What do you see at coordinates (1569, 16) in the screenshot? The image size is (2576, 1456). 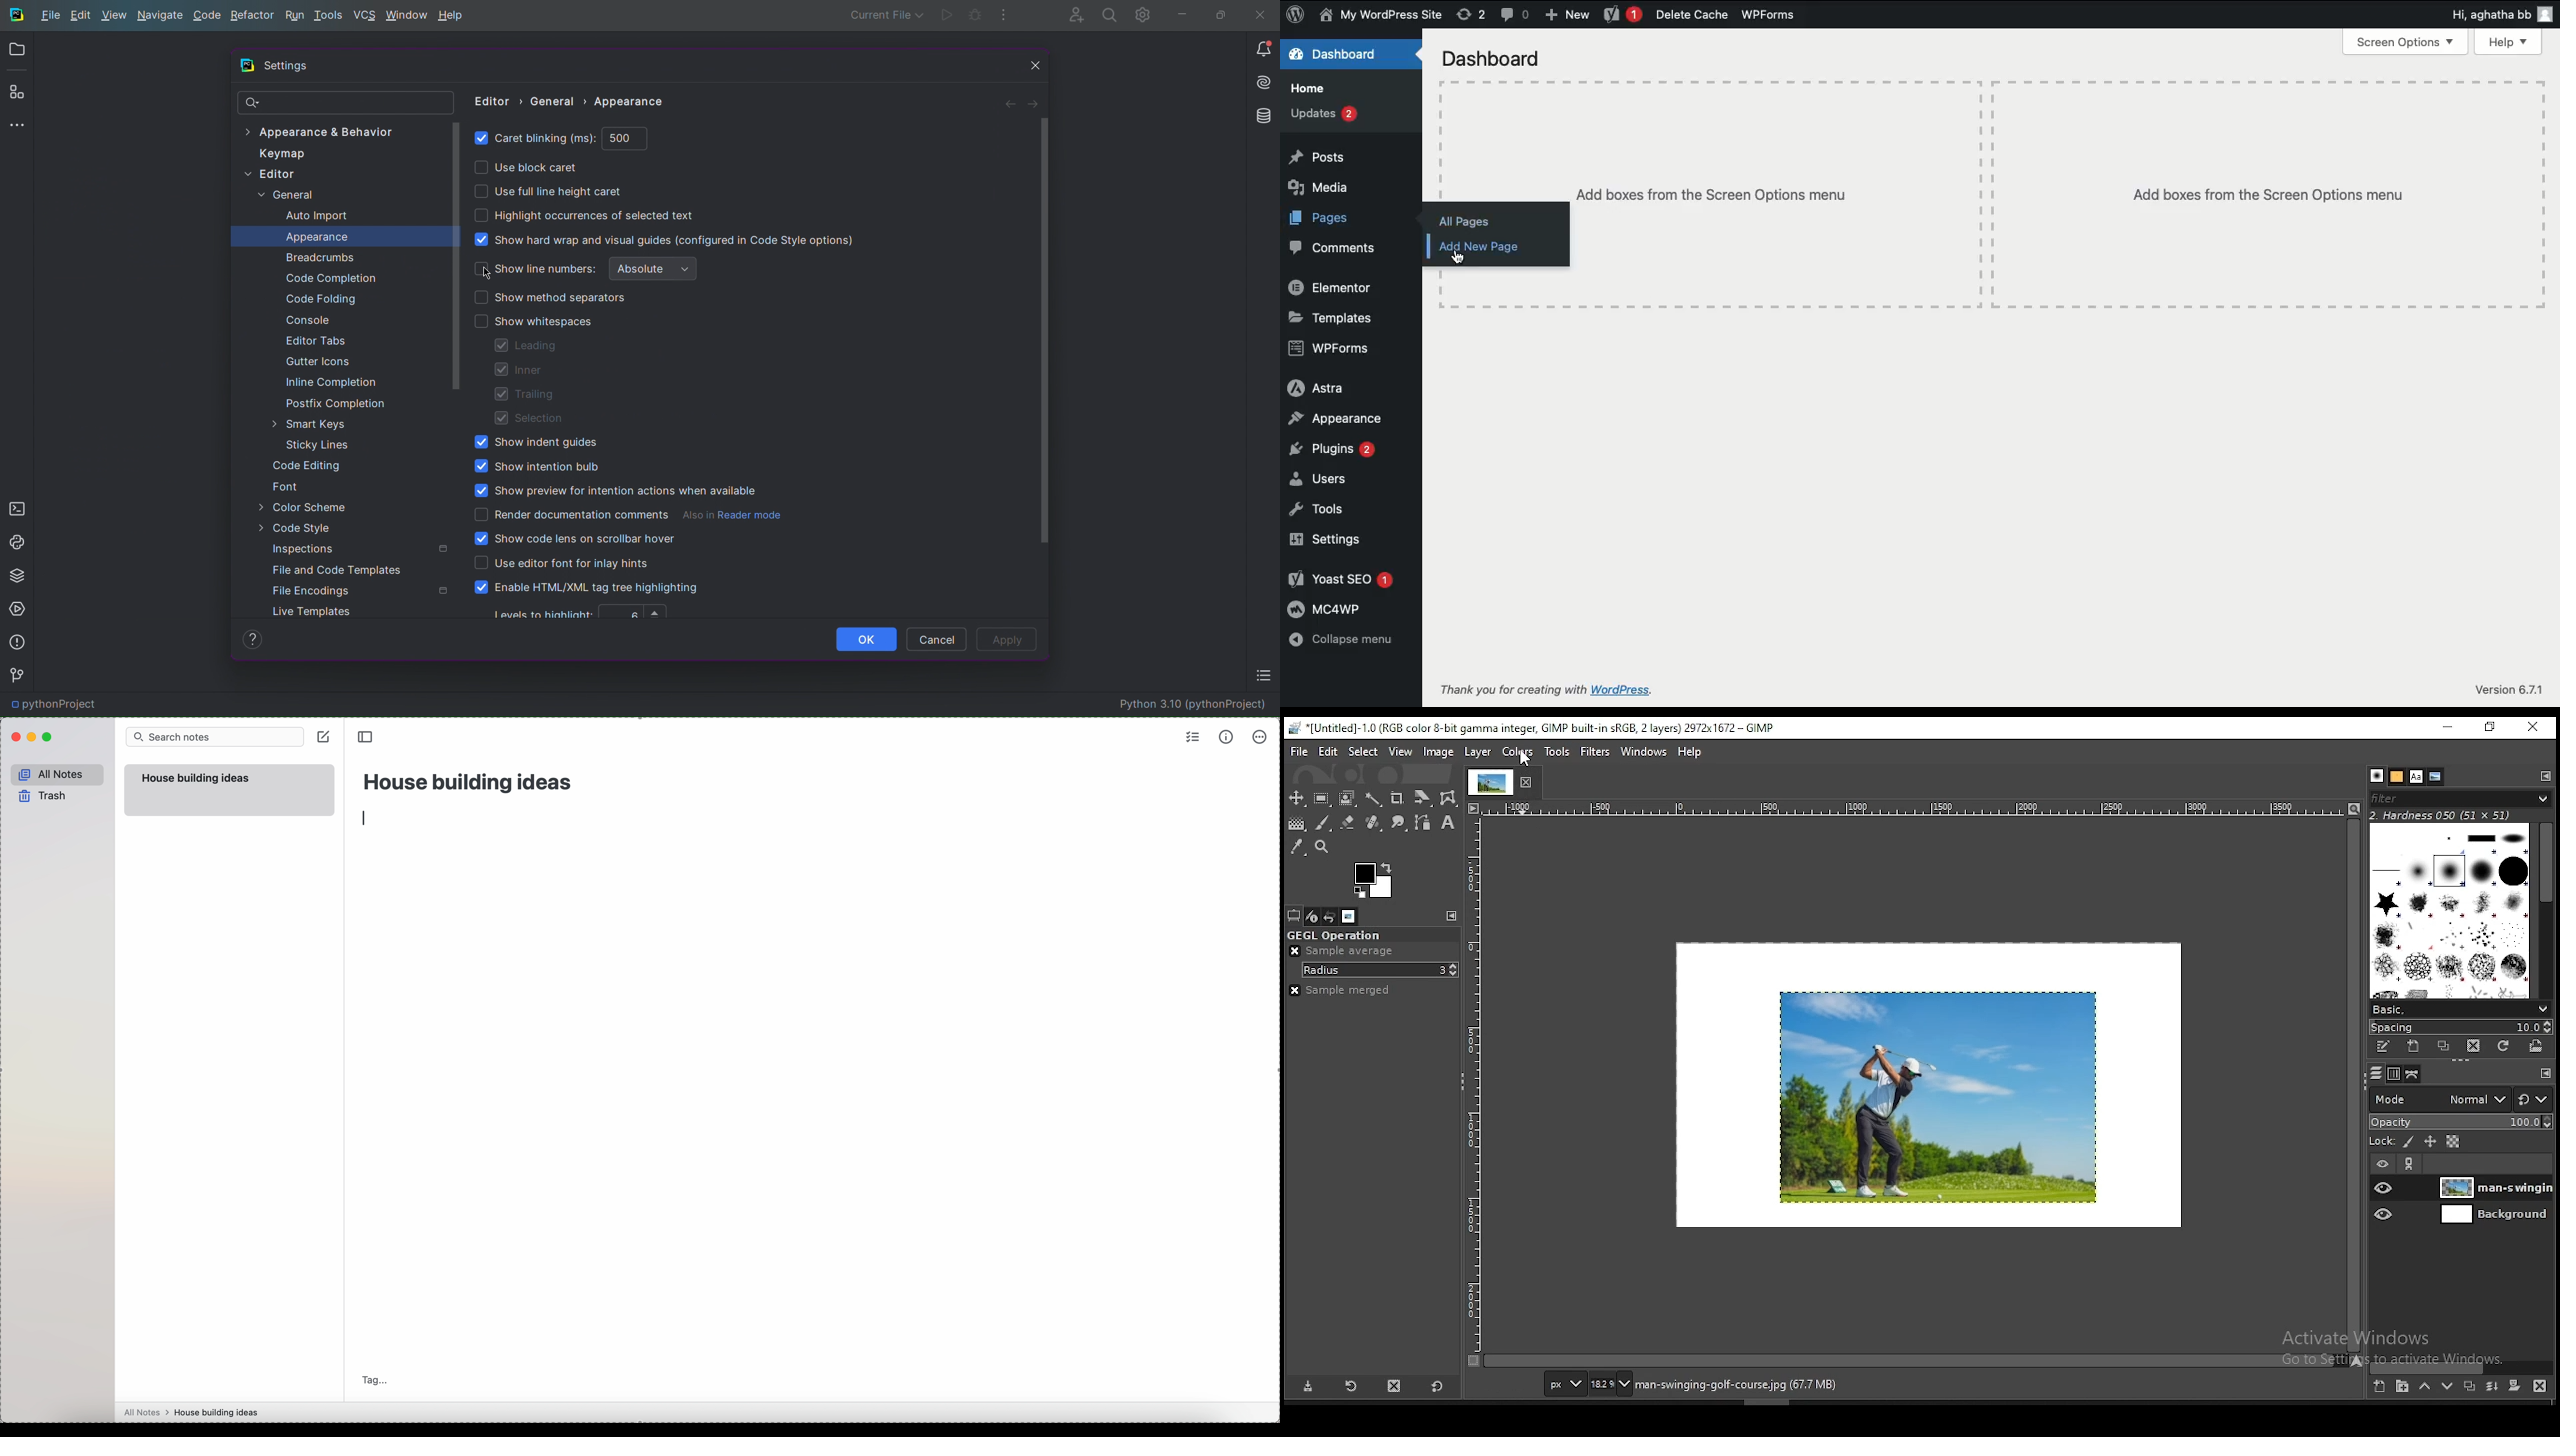 I see `New` at bounding box center [1569, 16].